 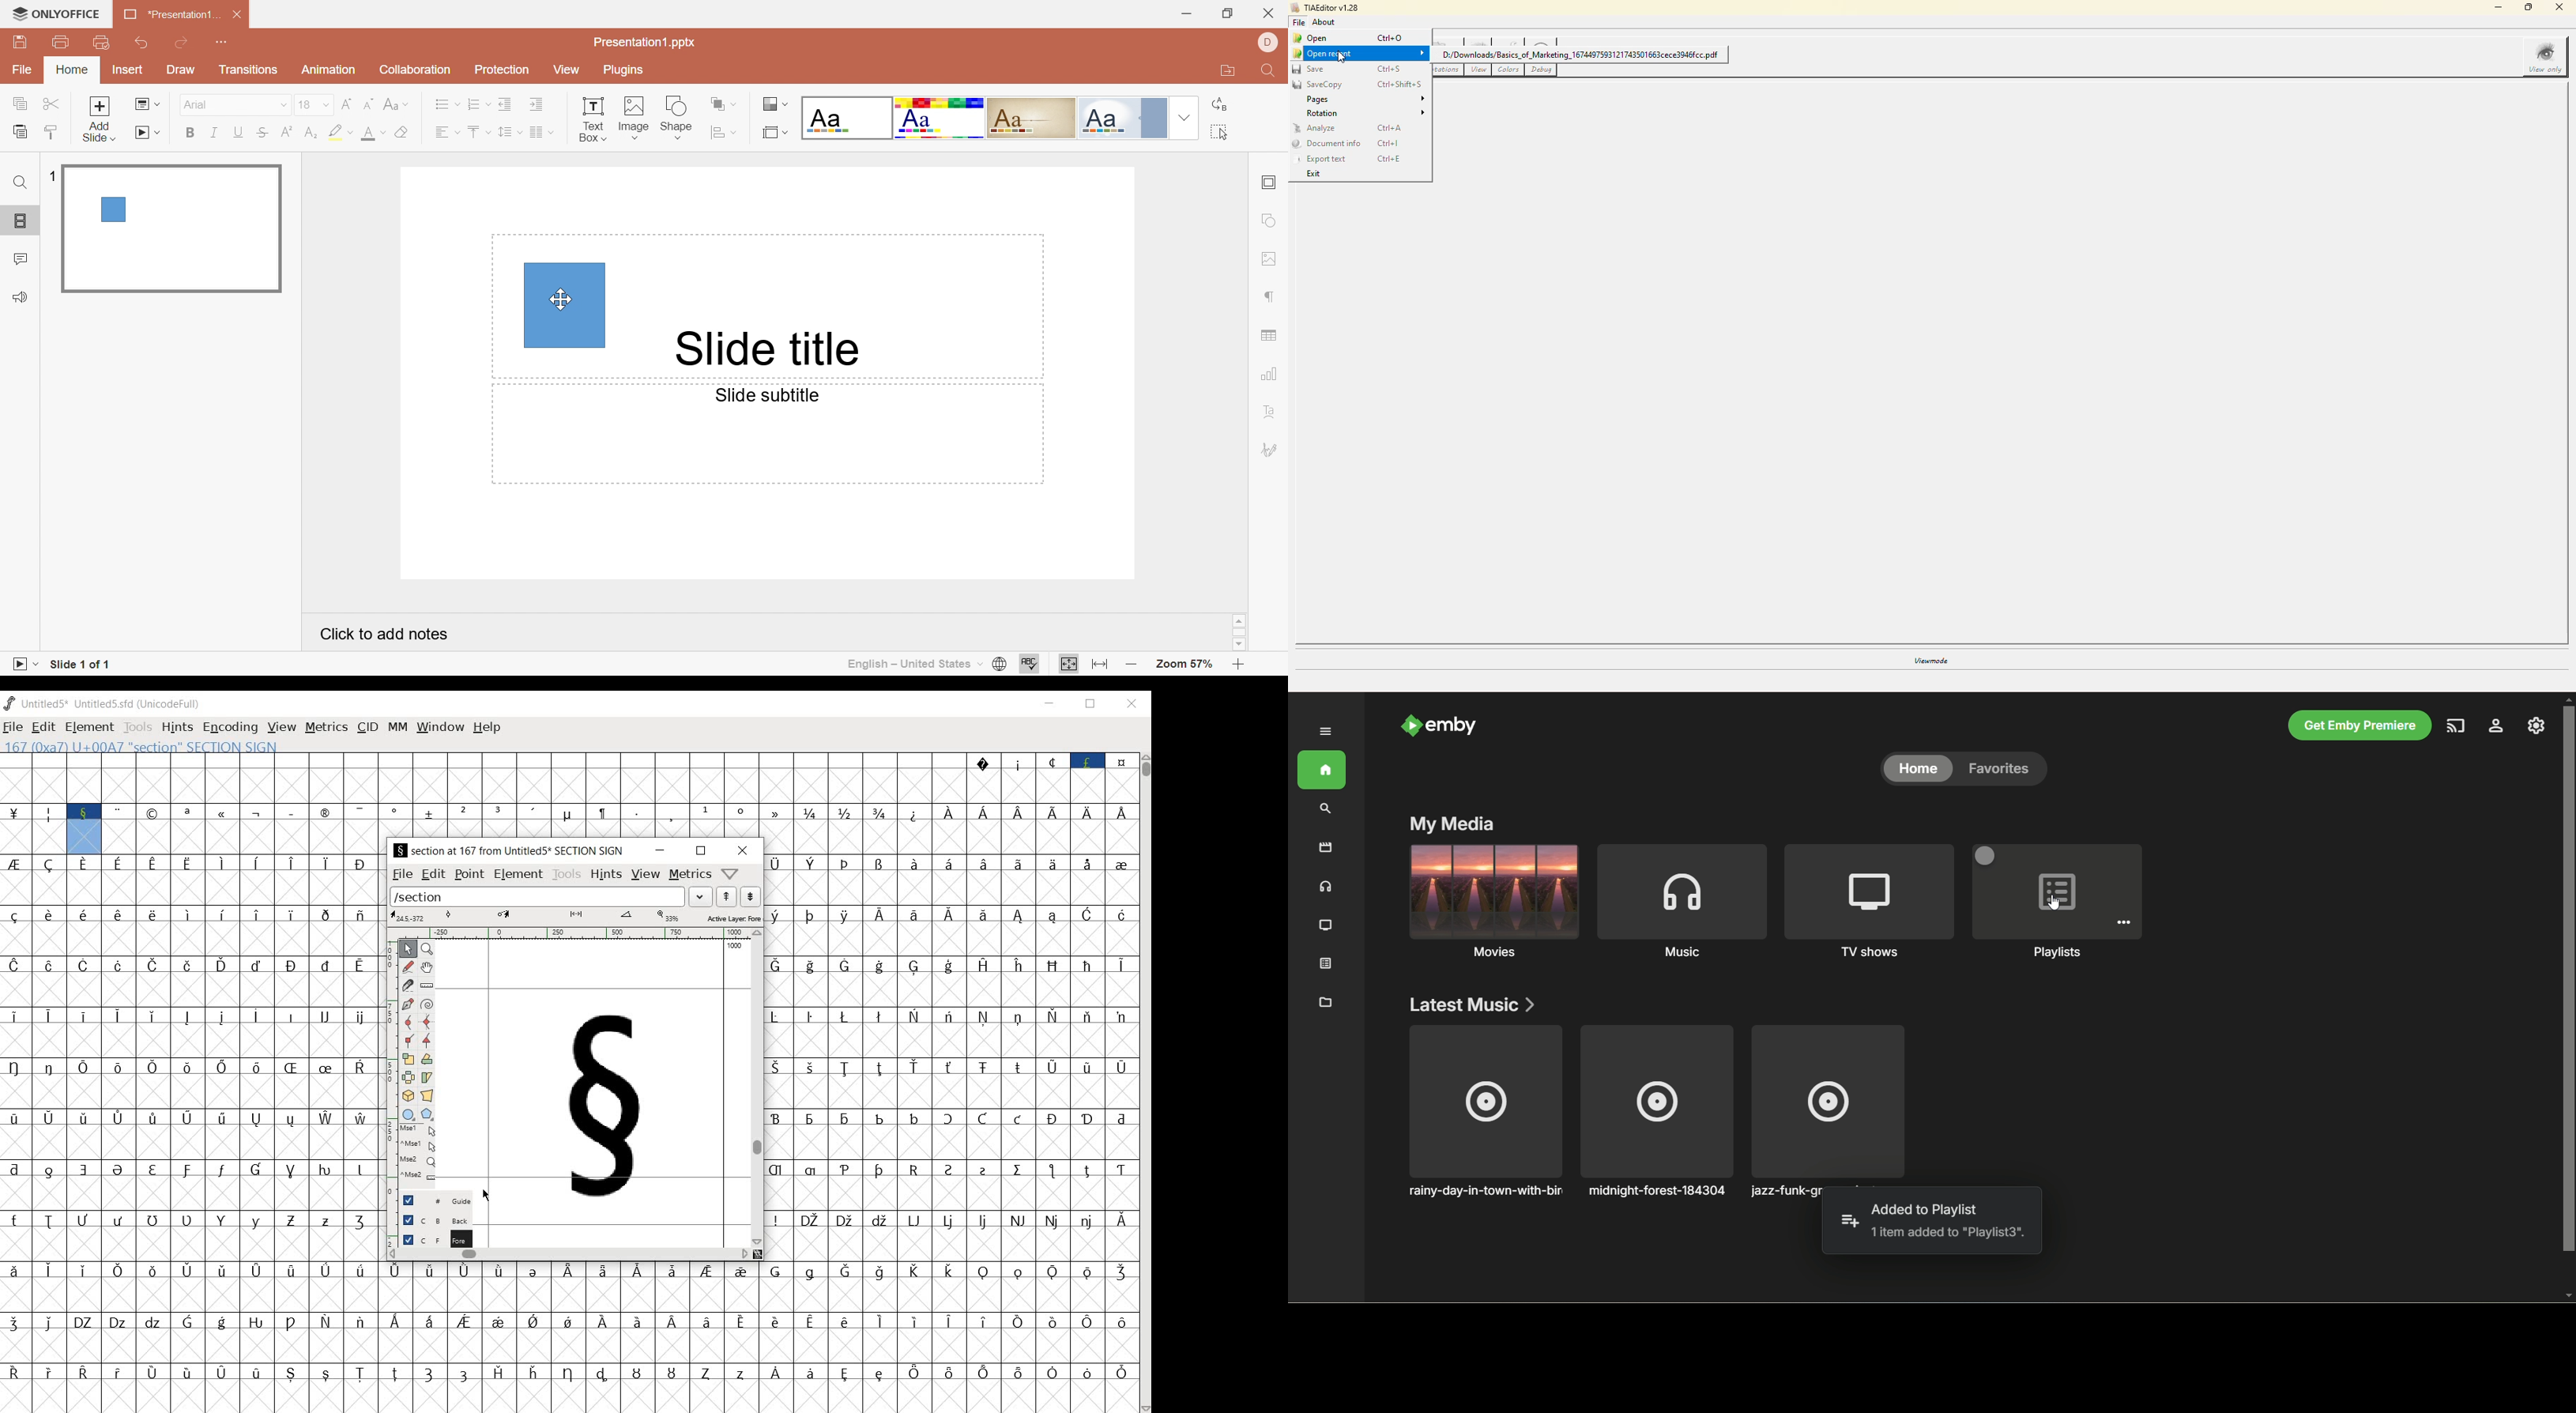 I want to click on Rotate the selection, so click(x=428, y=1059).